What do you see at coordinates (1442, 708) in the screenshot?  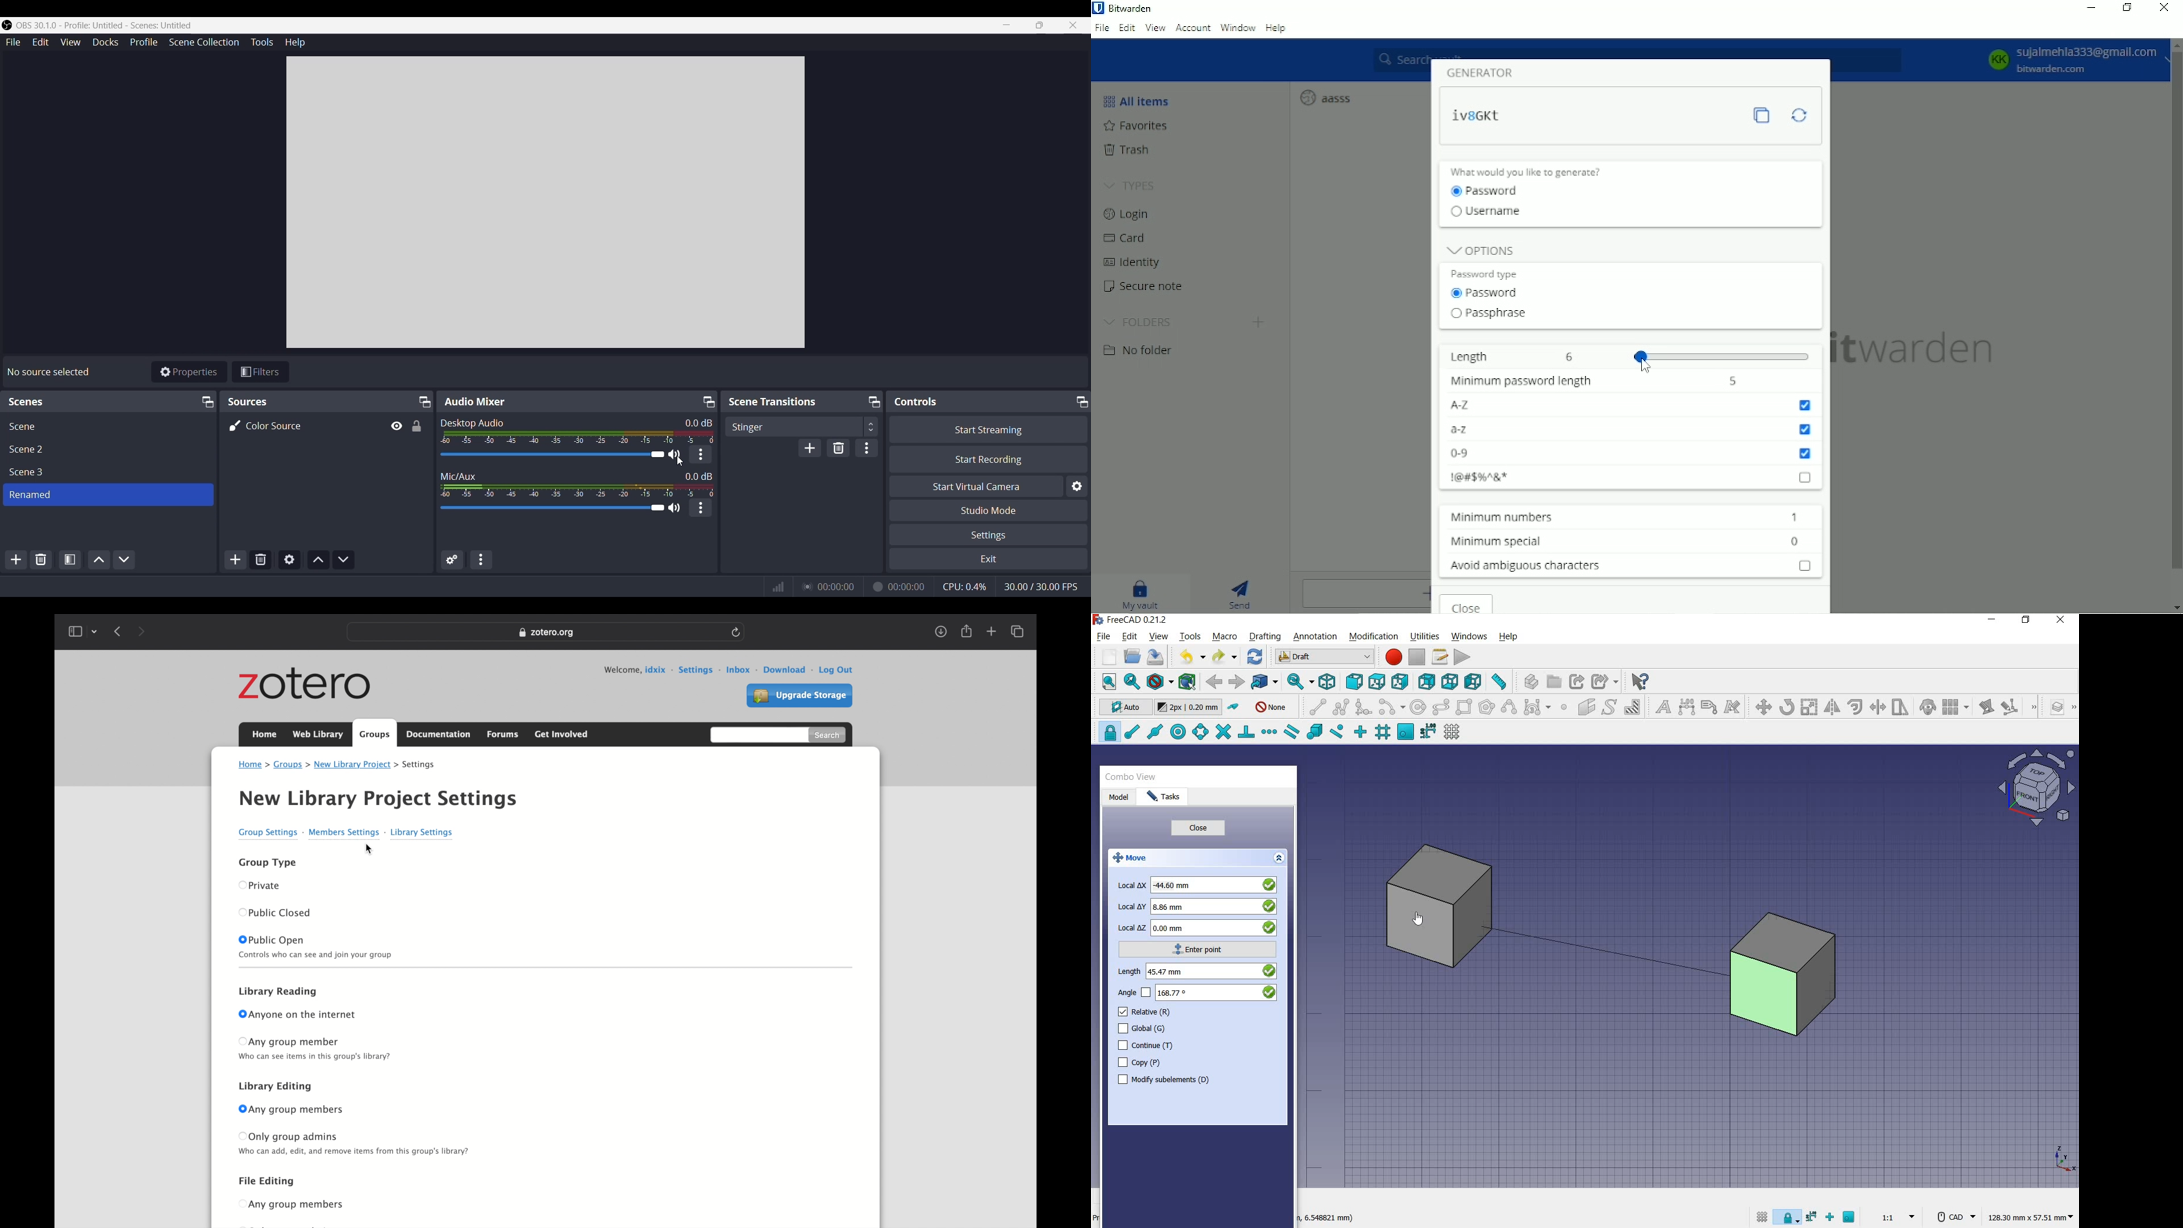 I see `ellipse` at bounding box center [1442, 708].